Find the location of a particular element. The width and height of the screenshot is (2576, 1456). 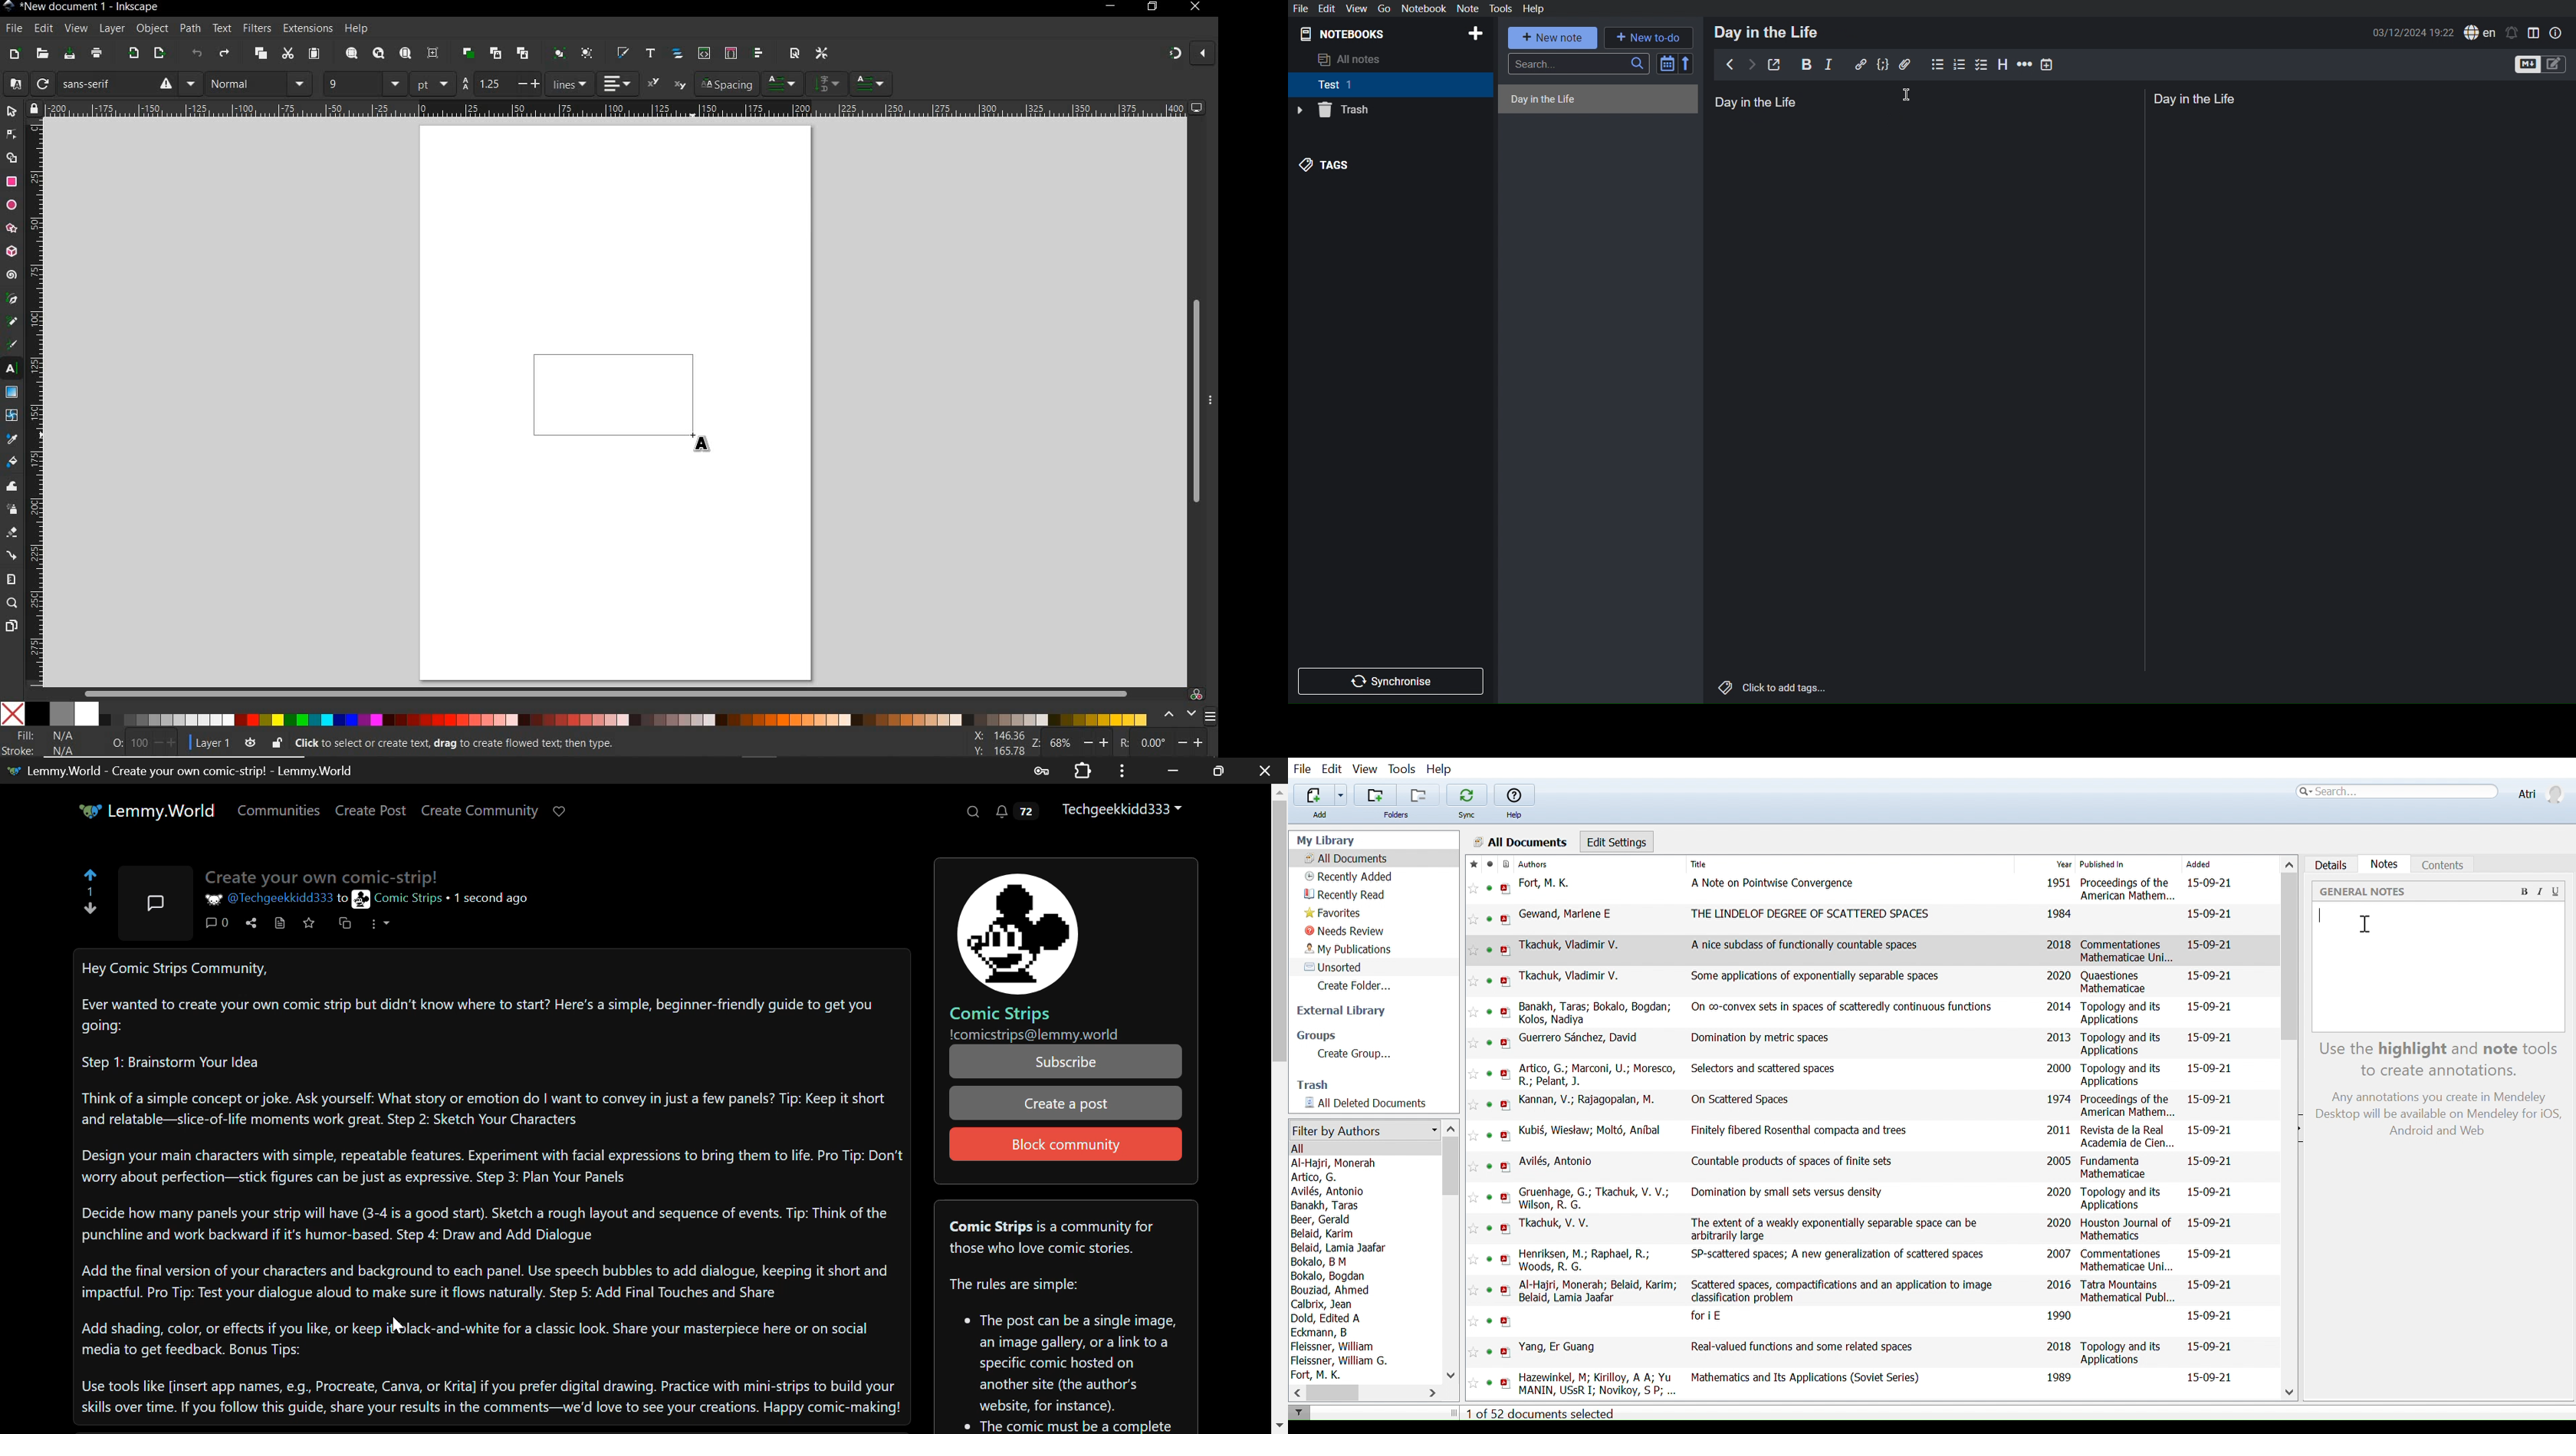

Proceedings of the American Mathem... is located at coordinates (2130, 1105).